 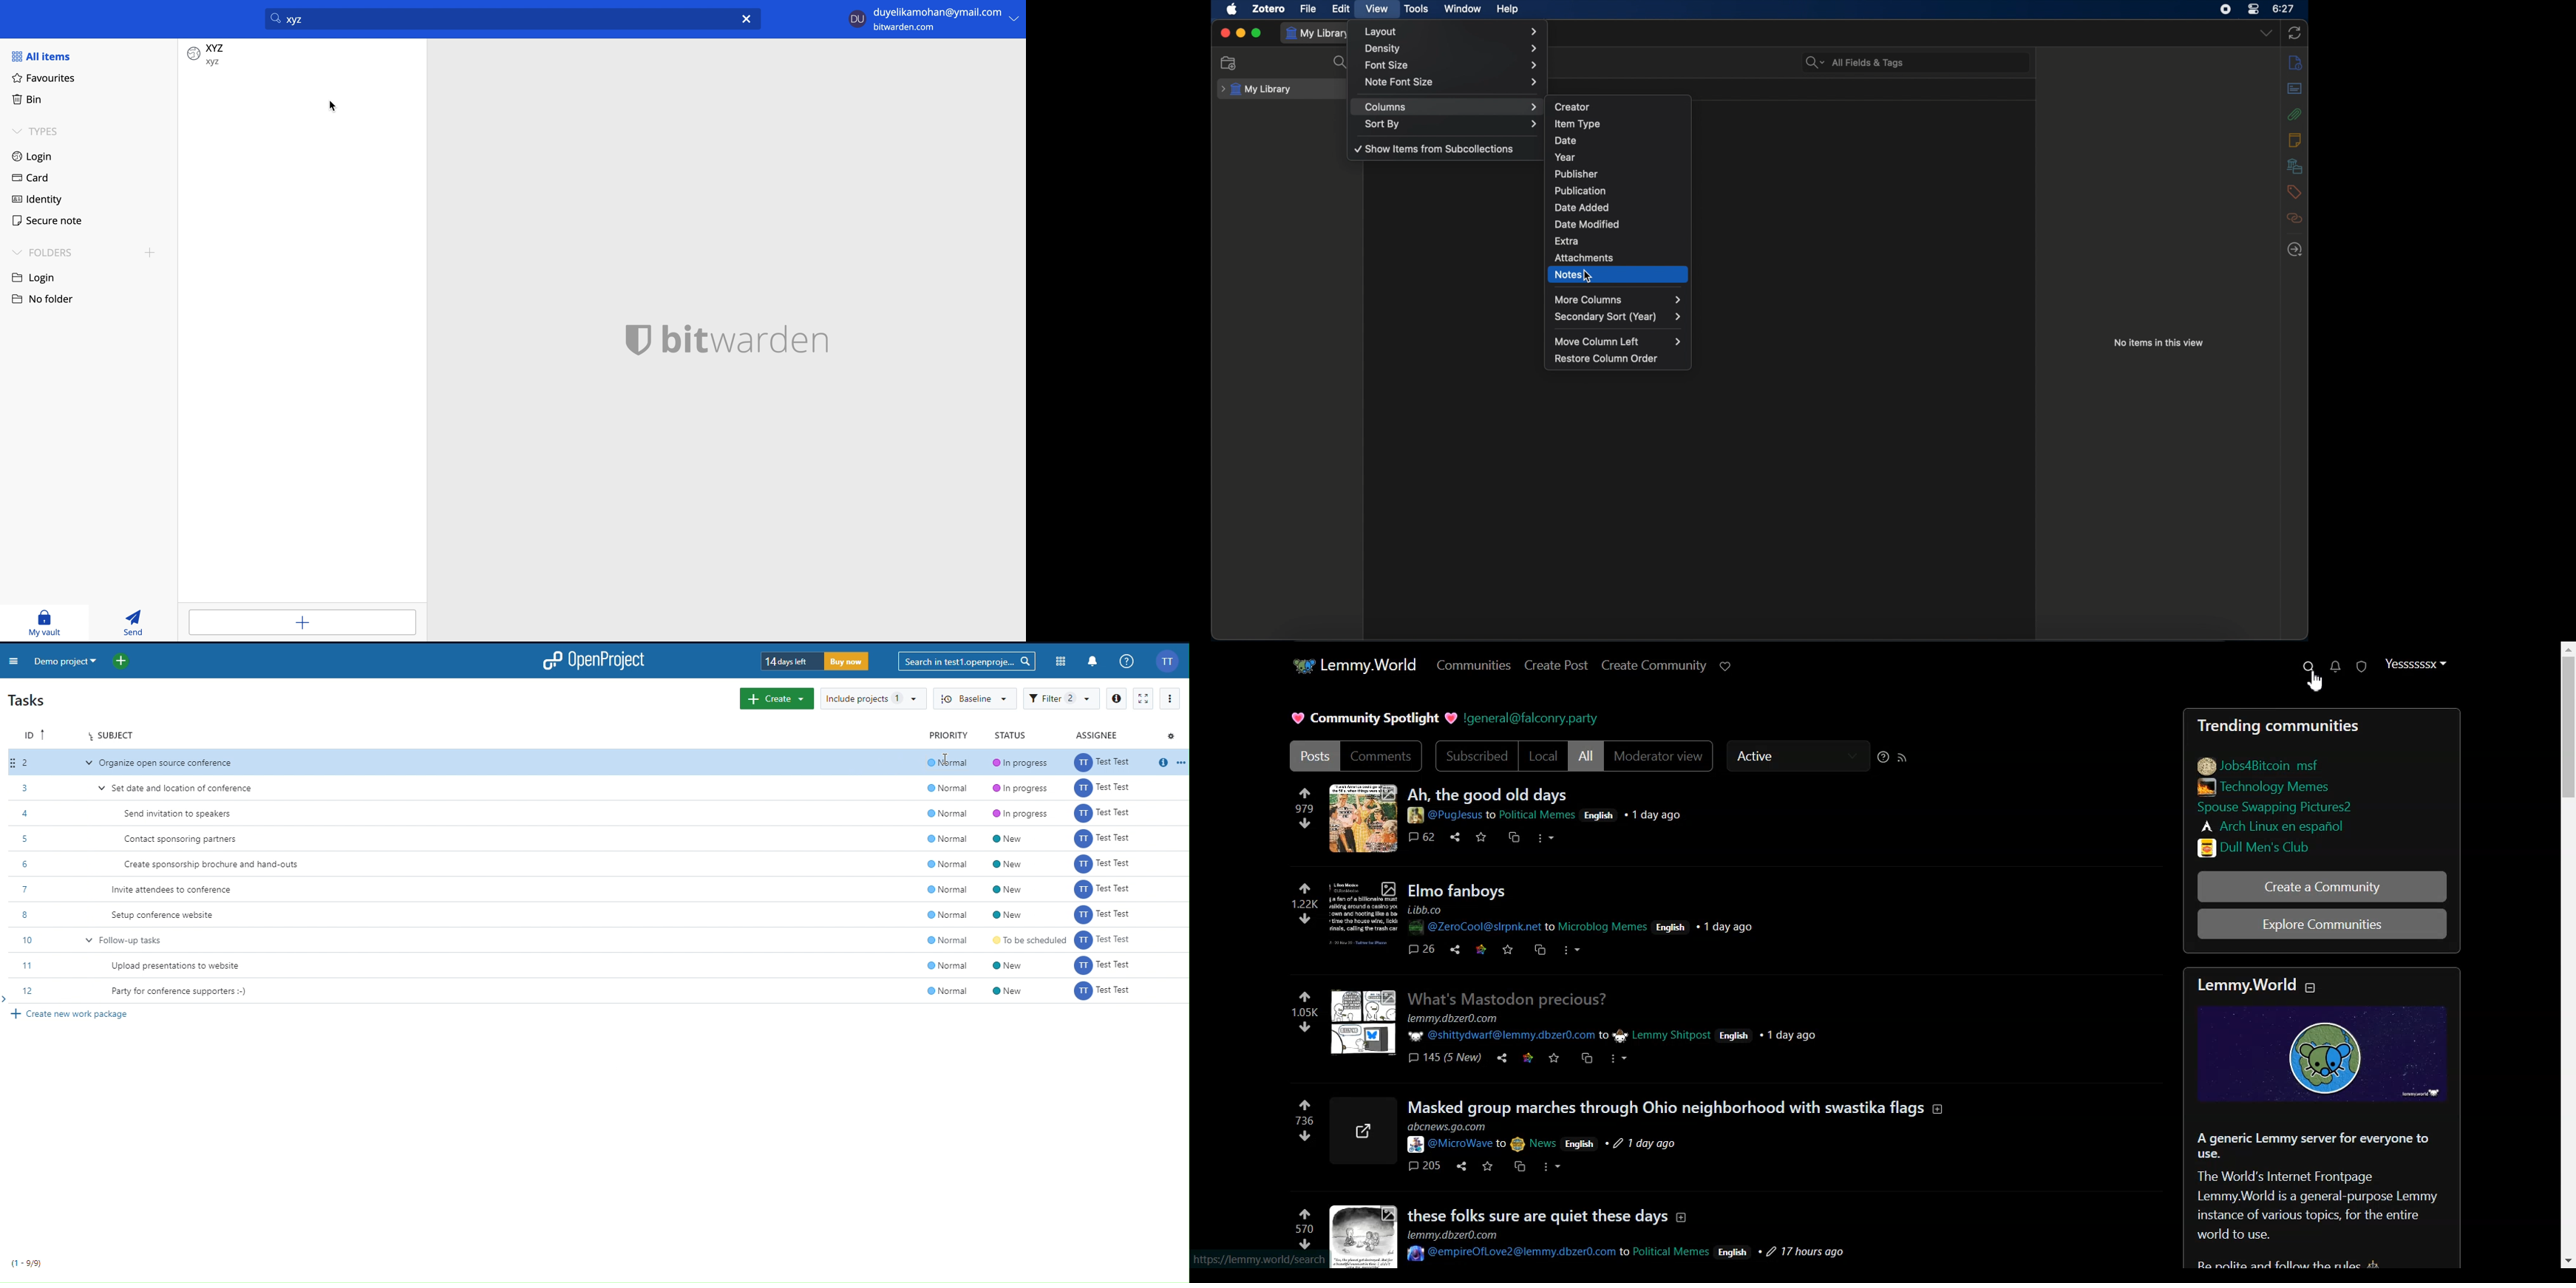 I want to click on zotero, so click(x=1269, y=8).